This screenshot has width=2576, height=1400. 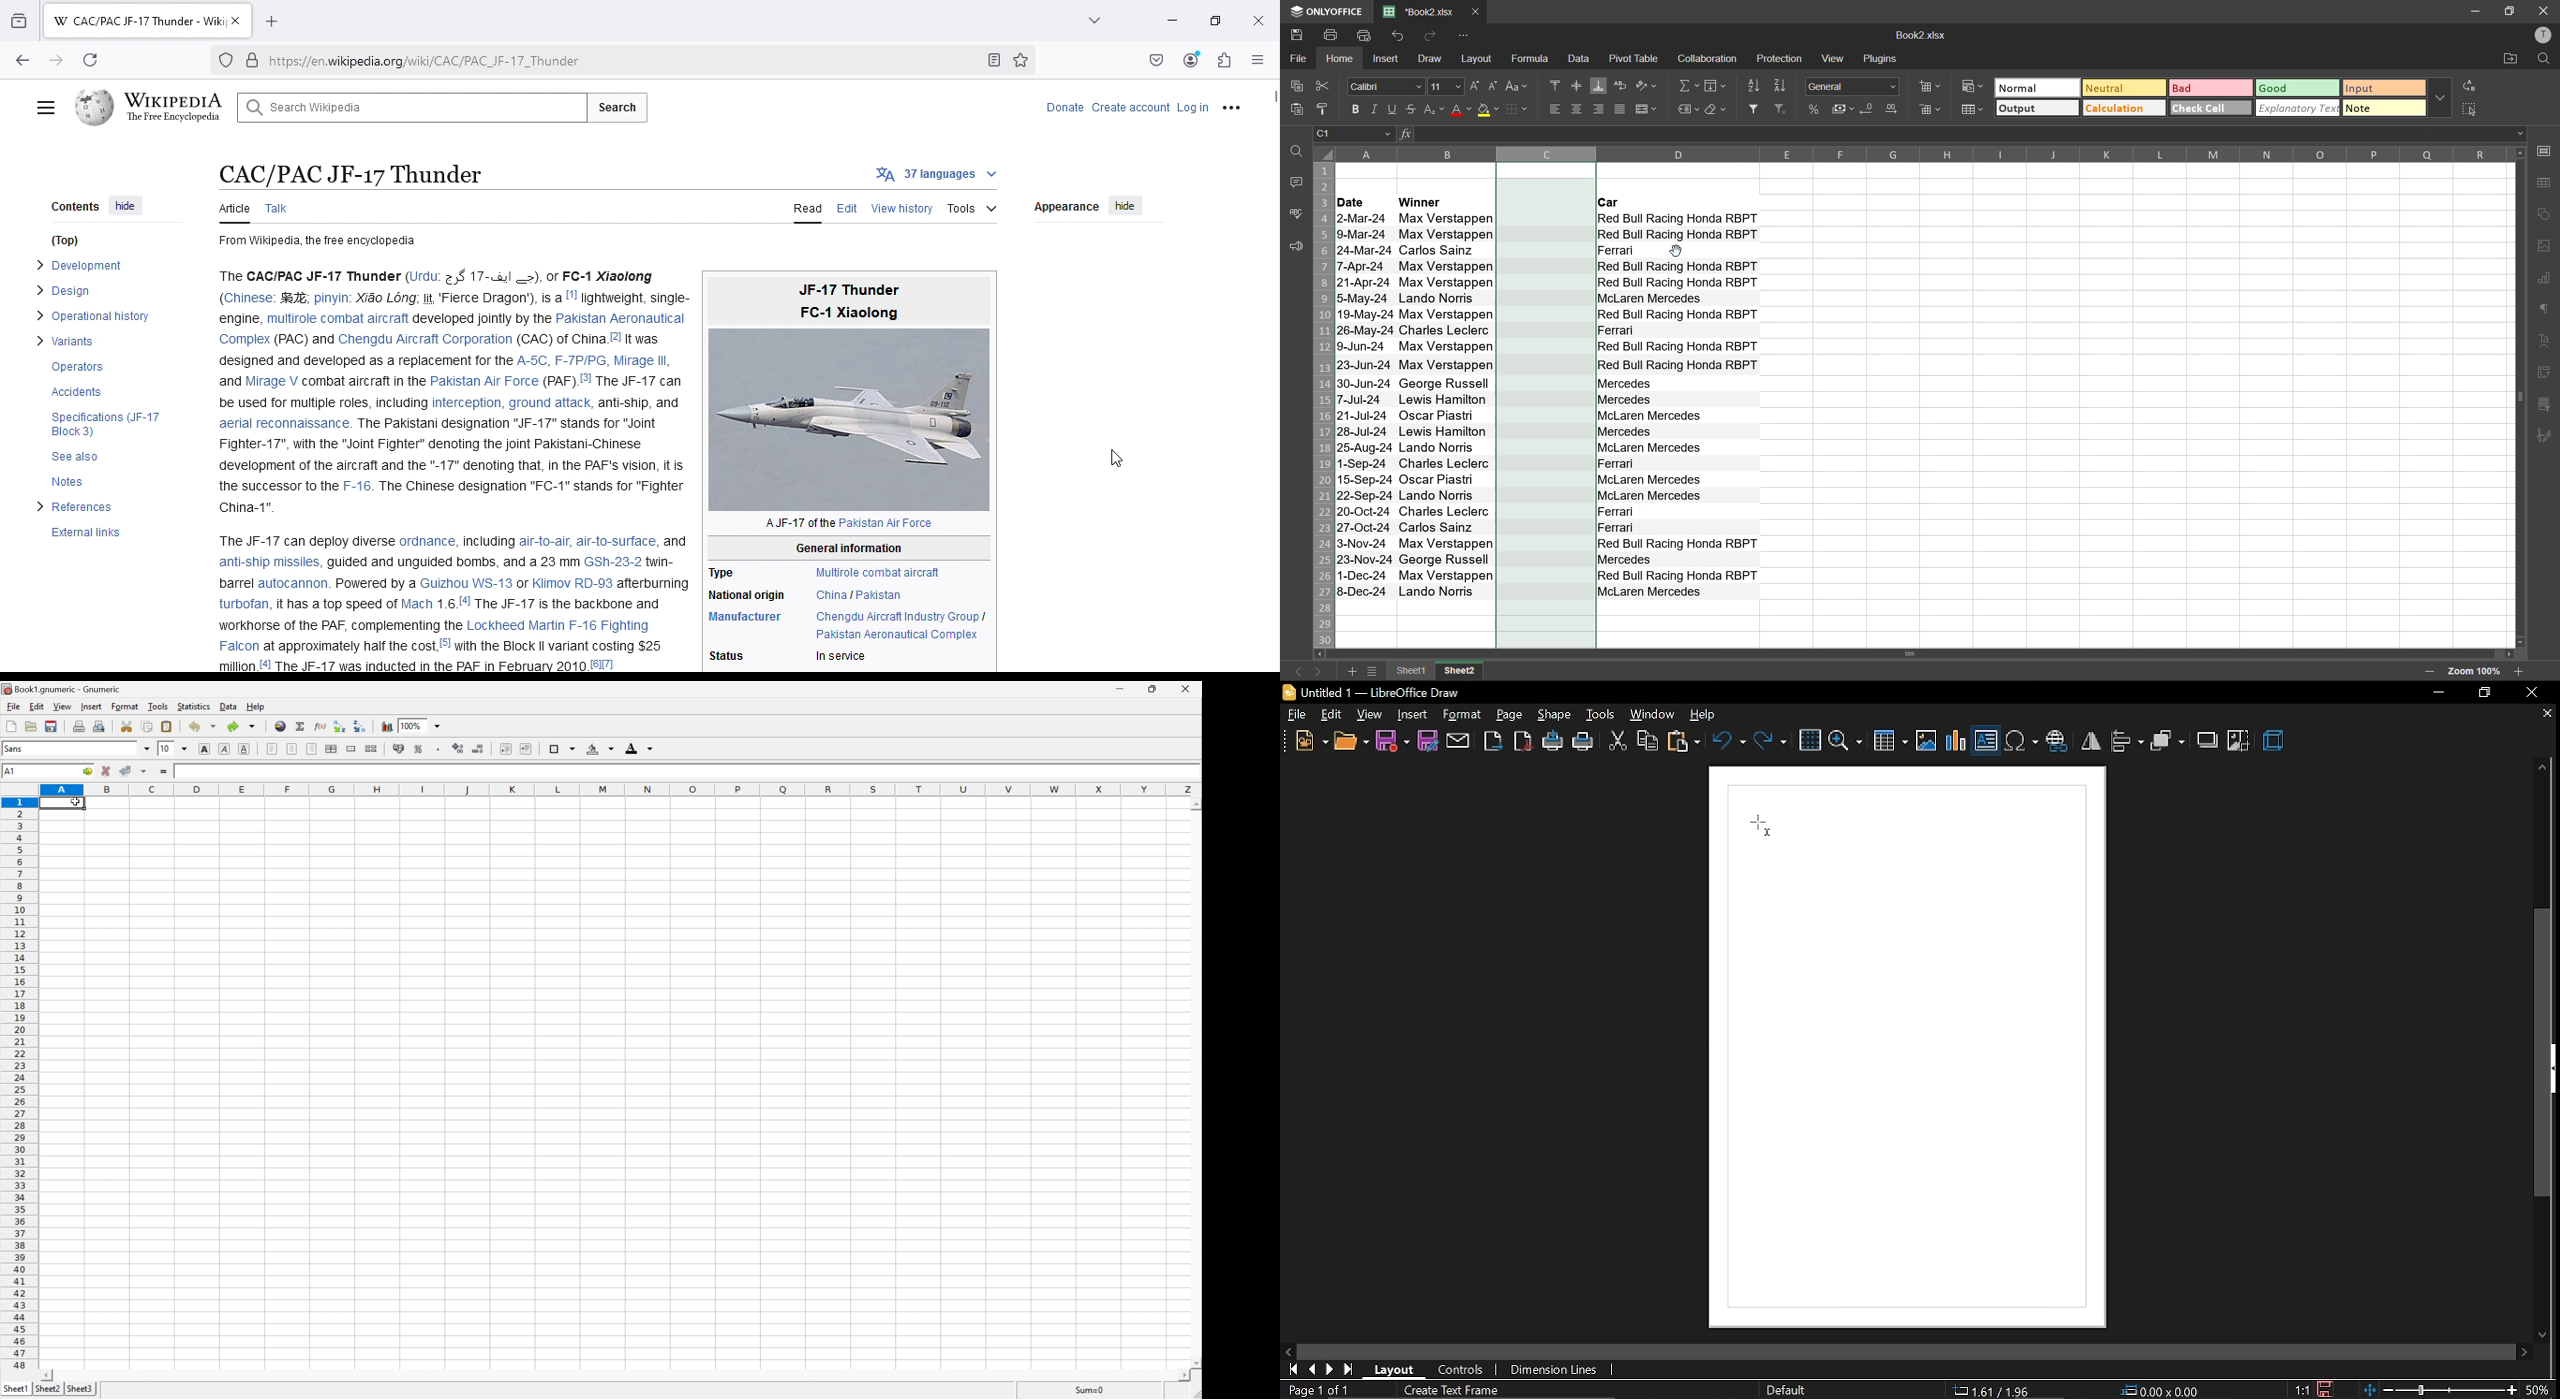 I want to click on align, so click(x=2128, y=741).